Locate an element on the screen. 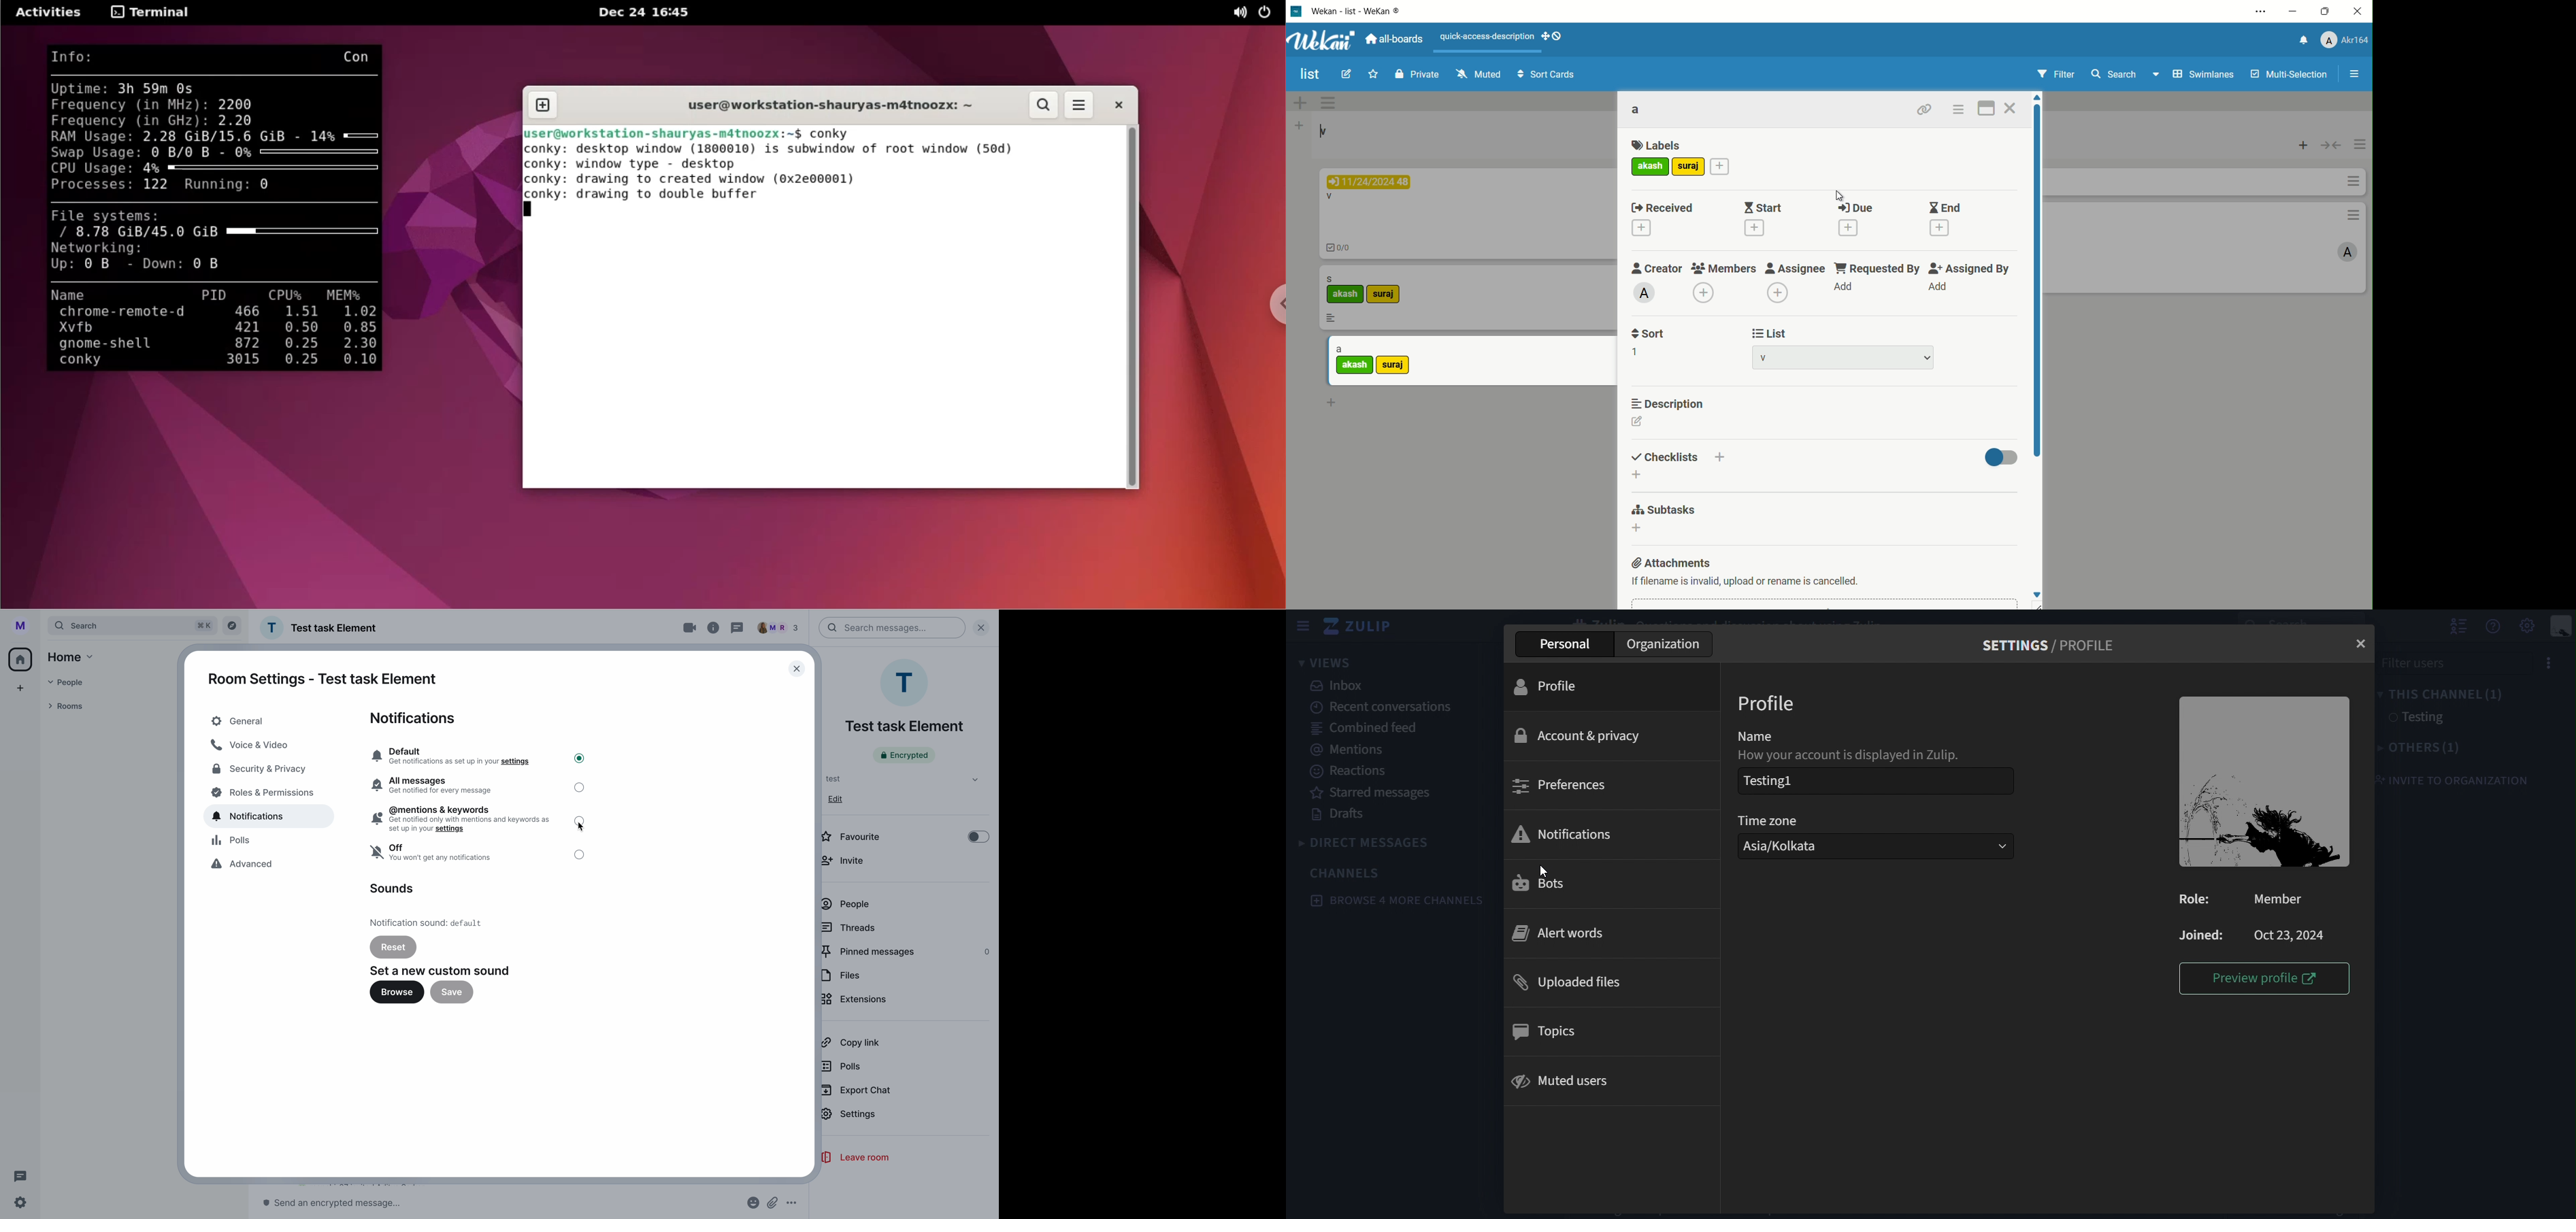 The width and height of the screenshot is (2576, 1232). more is located at coordinates (1334, 318).